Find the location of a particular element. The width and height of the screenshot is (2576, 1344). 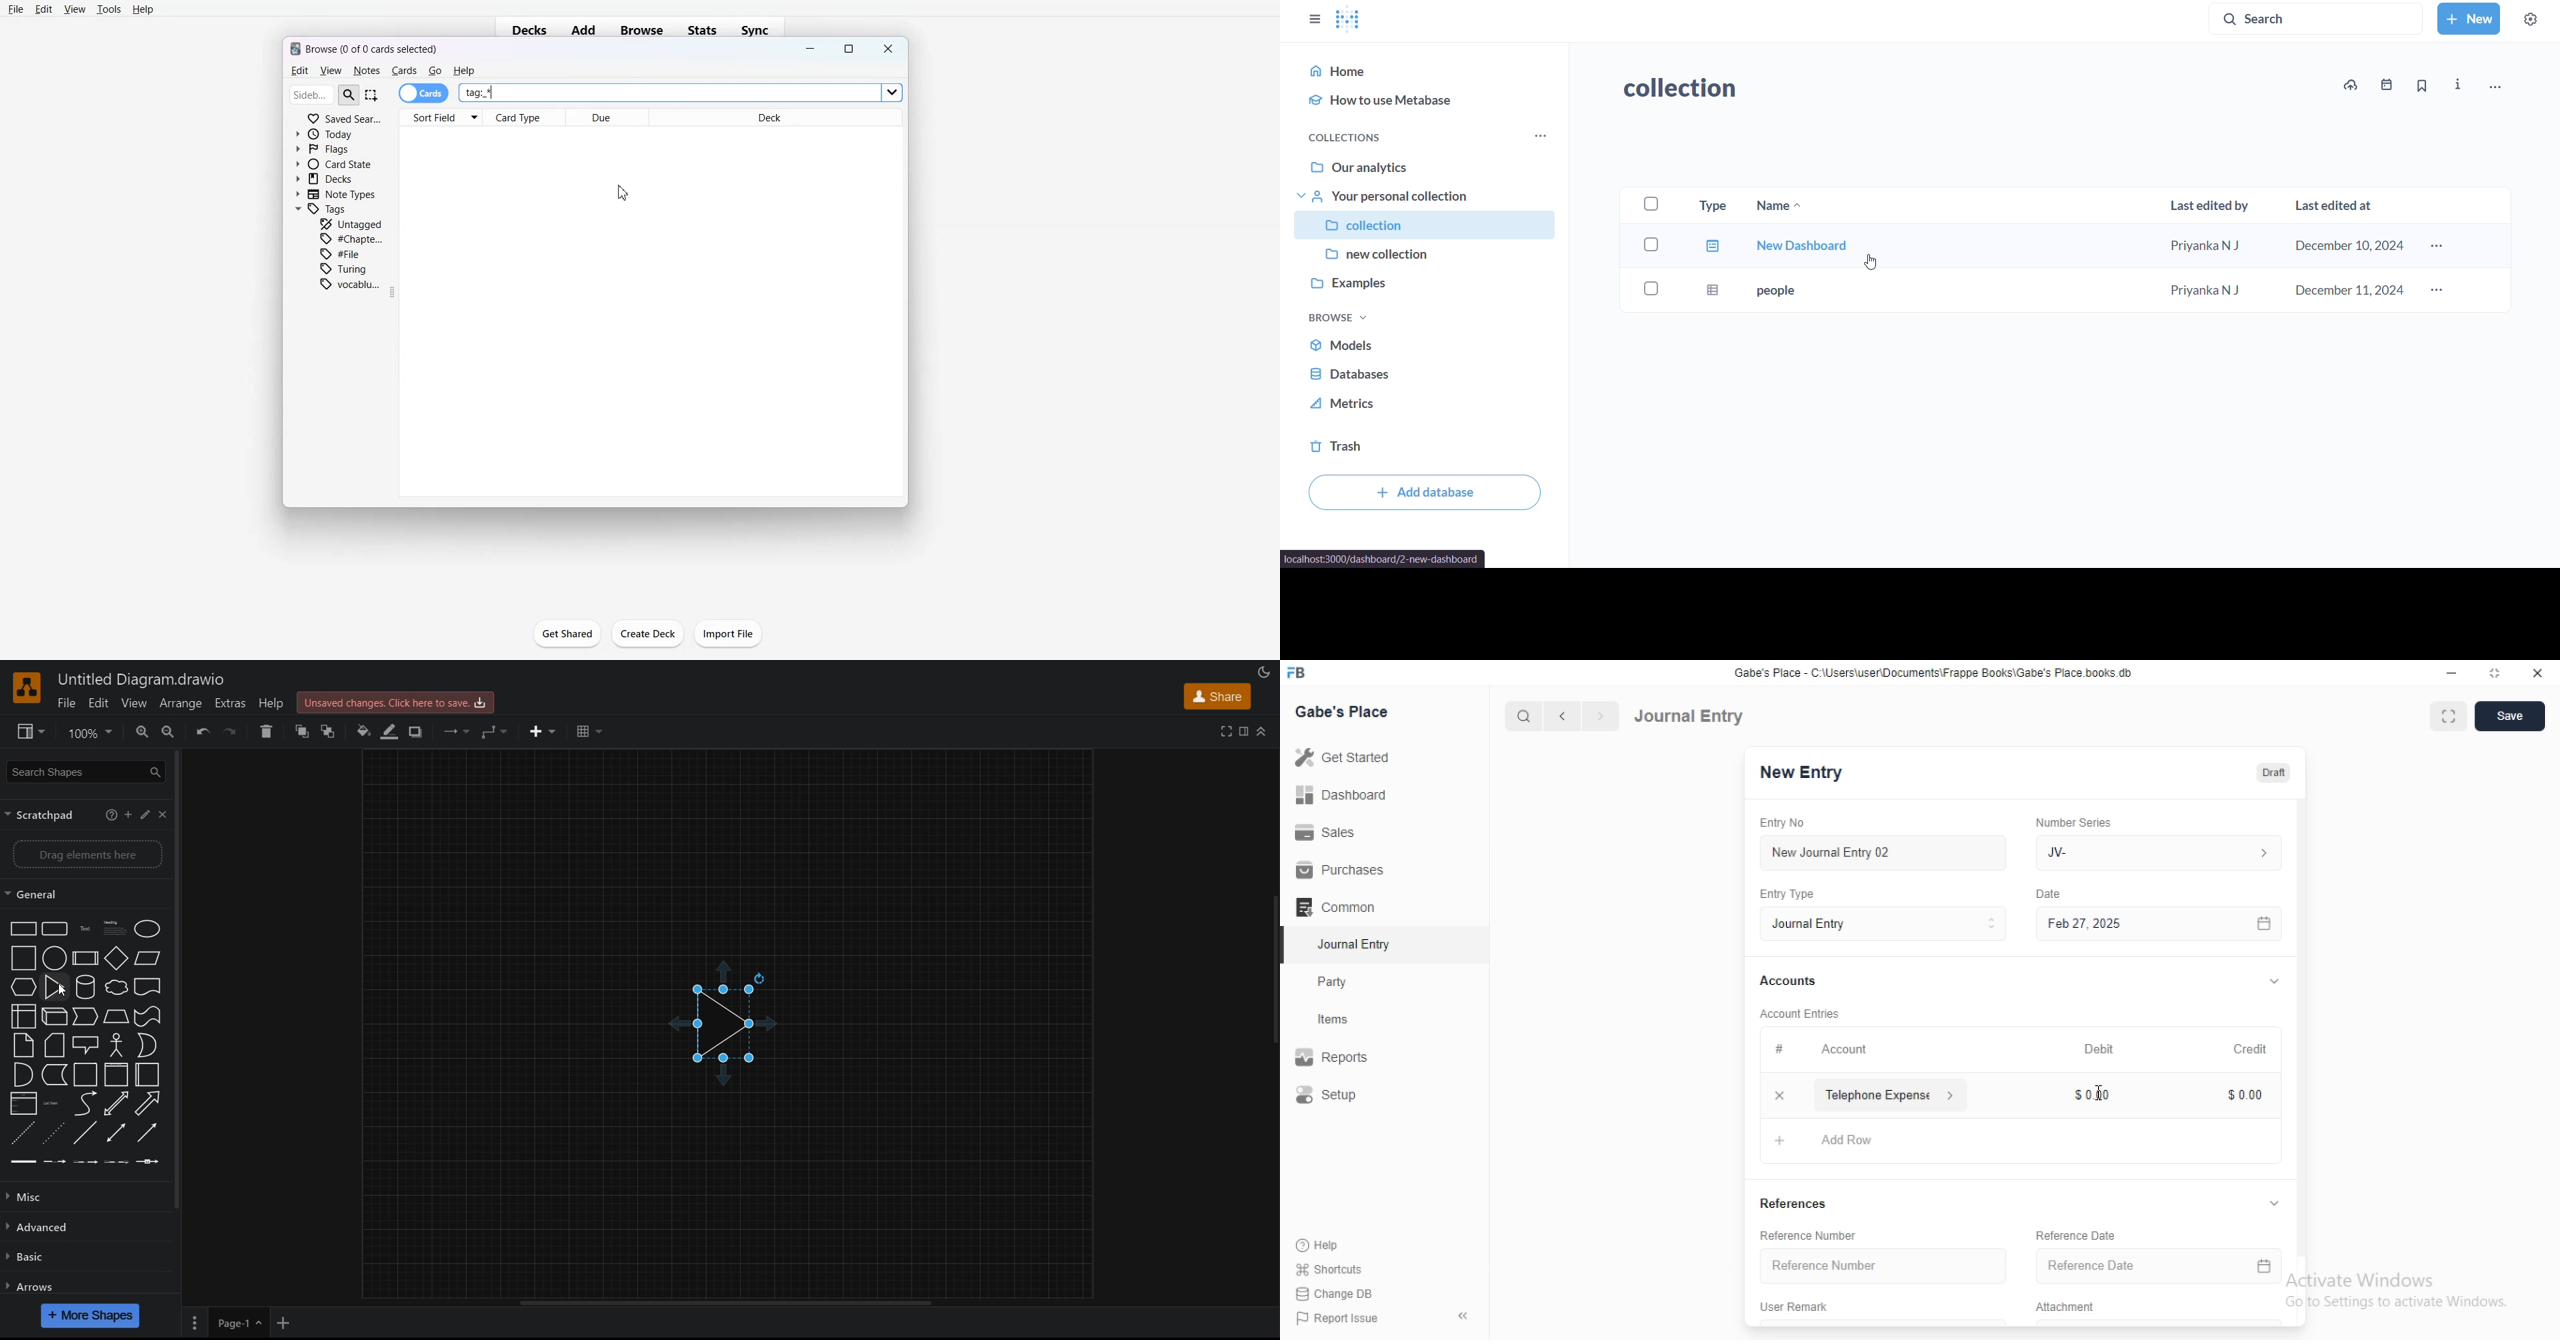

Shadow is located at coordinates (415, 732).